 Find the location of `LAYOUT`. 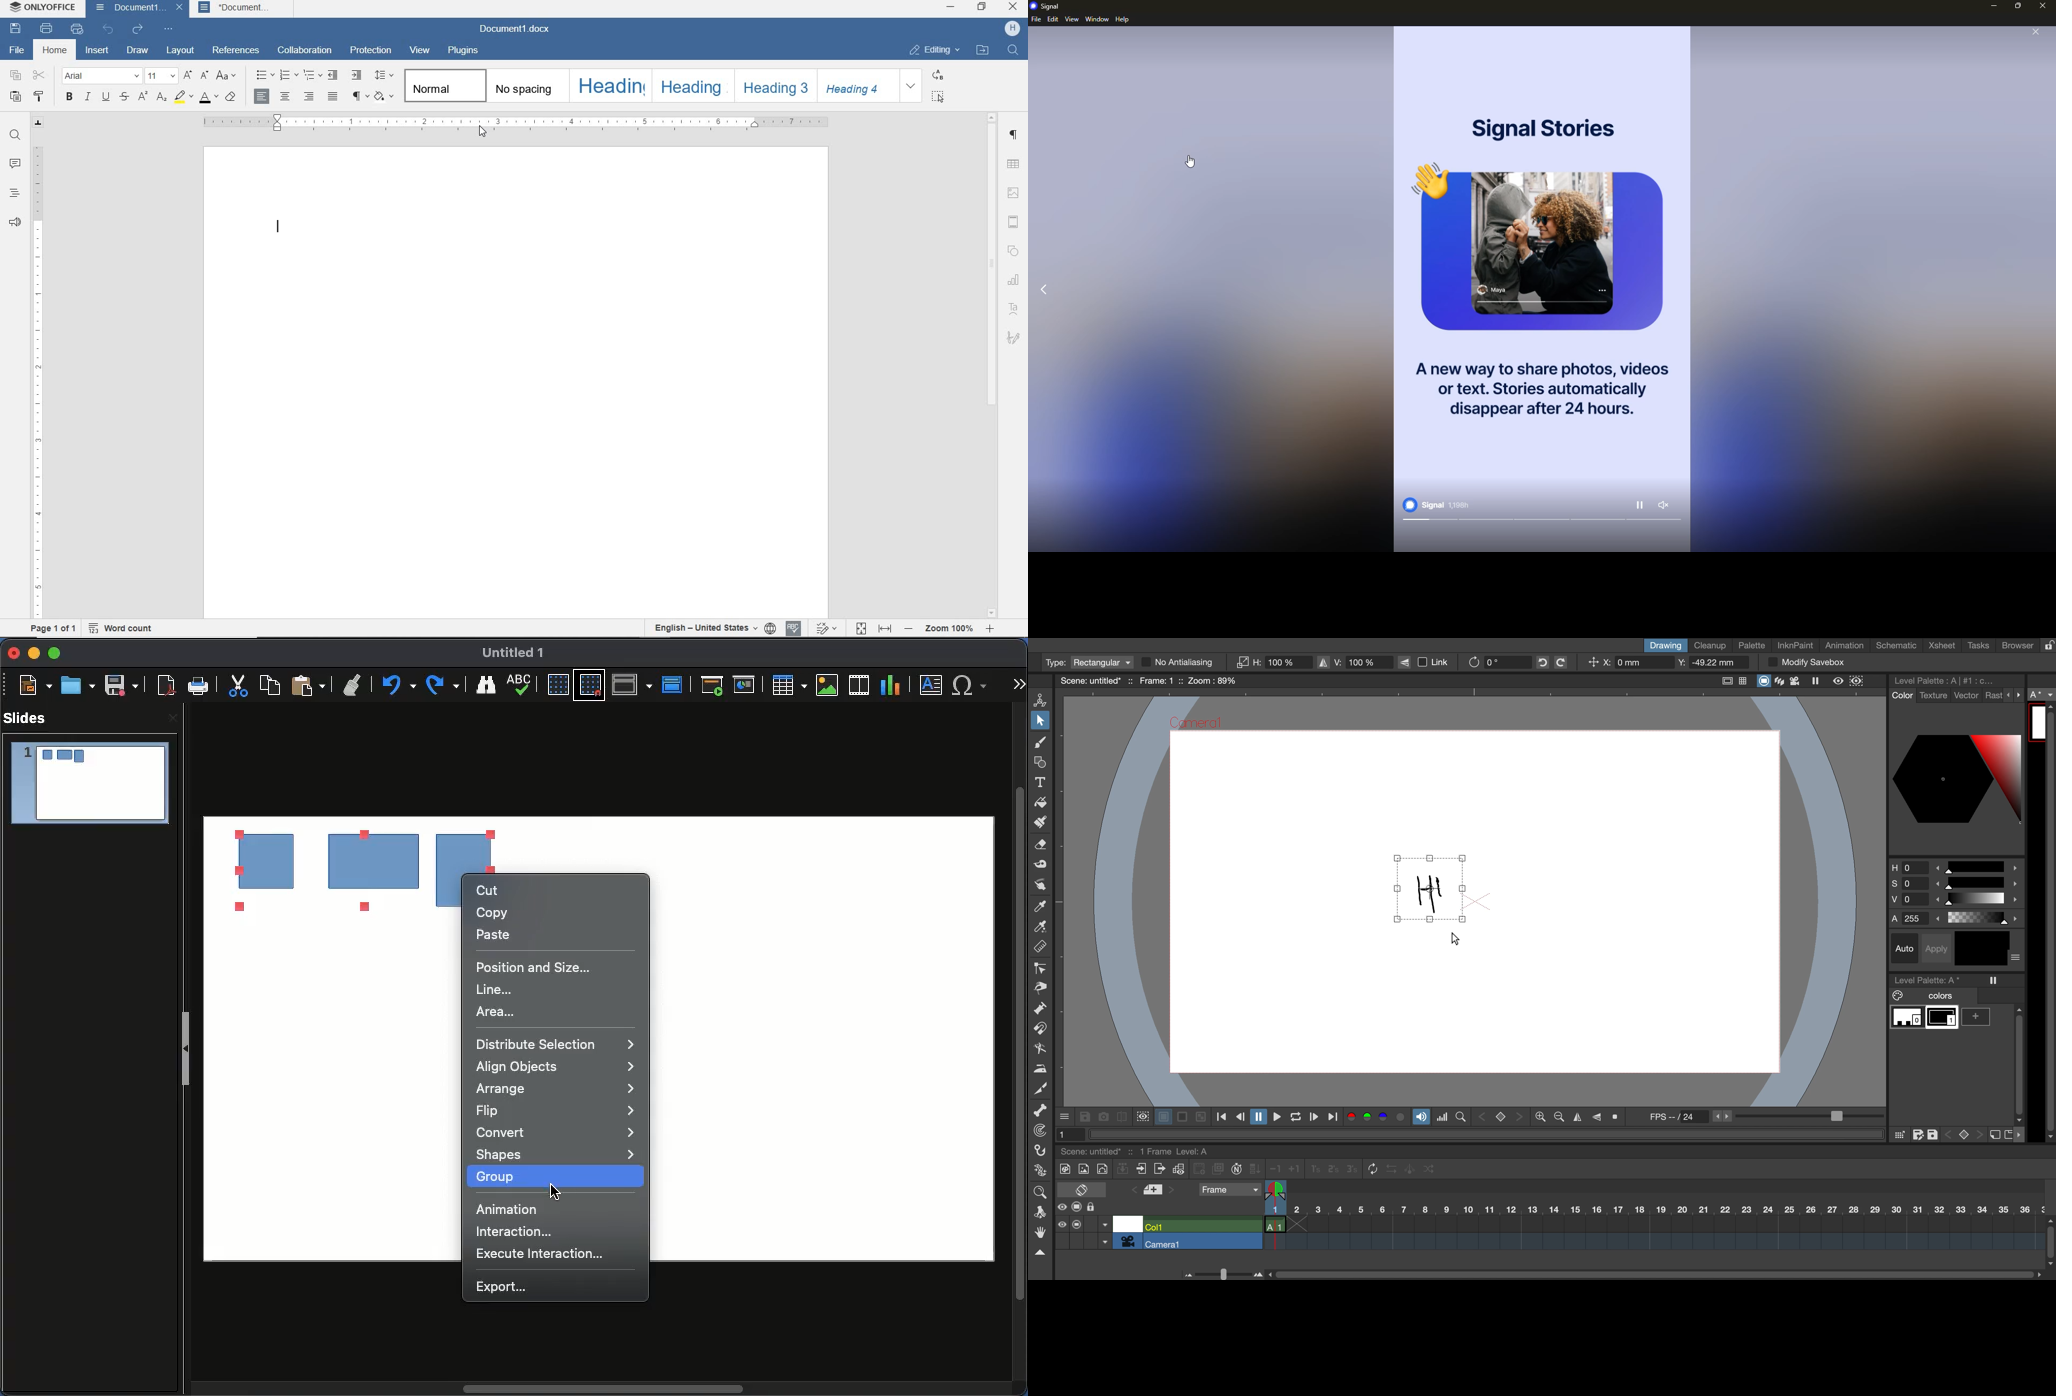

LAYOUT is located at coordinates (178, 50).